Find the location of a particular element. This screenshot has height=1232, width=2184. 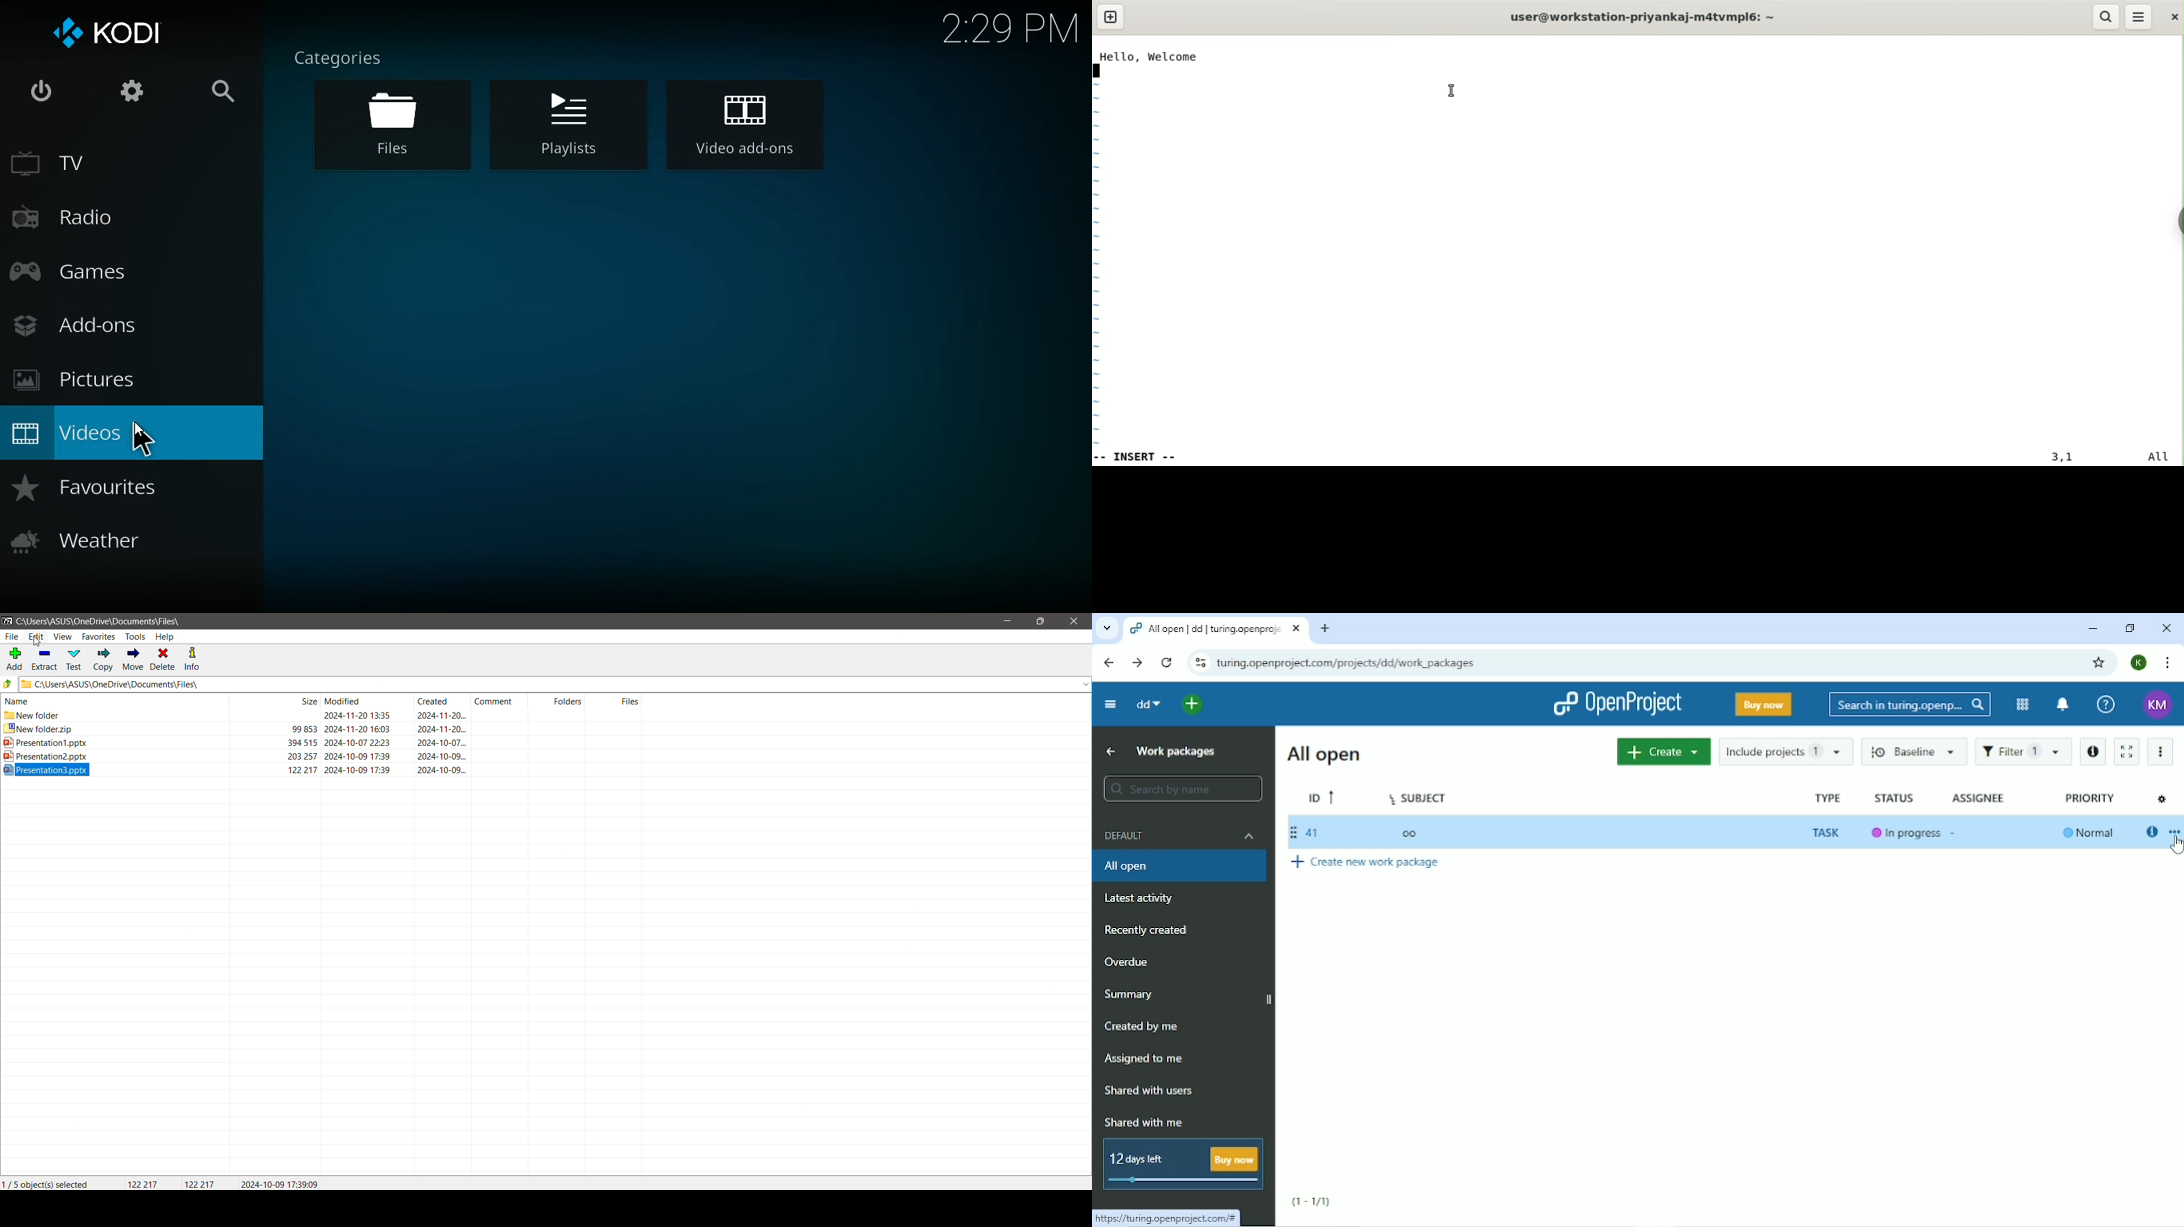

Open details view is located at coordinates (2094, 752).